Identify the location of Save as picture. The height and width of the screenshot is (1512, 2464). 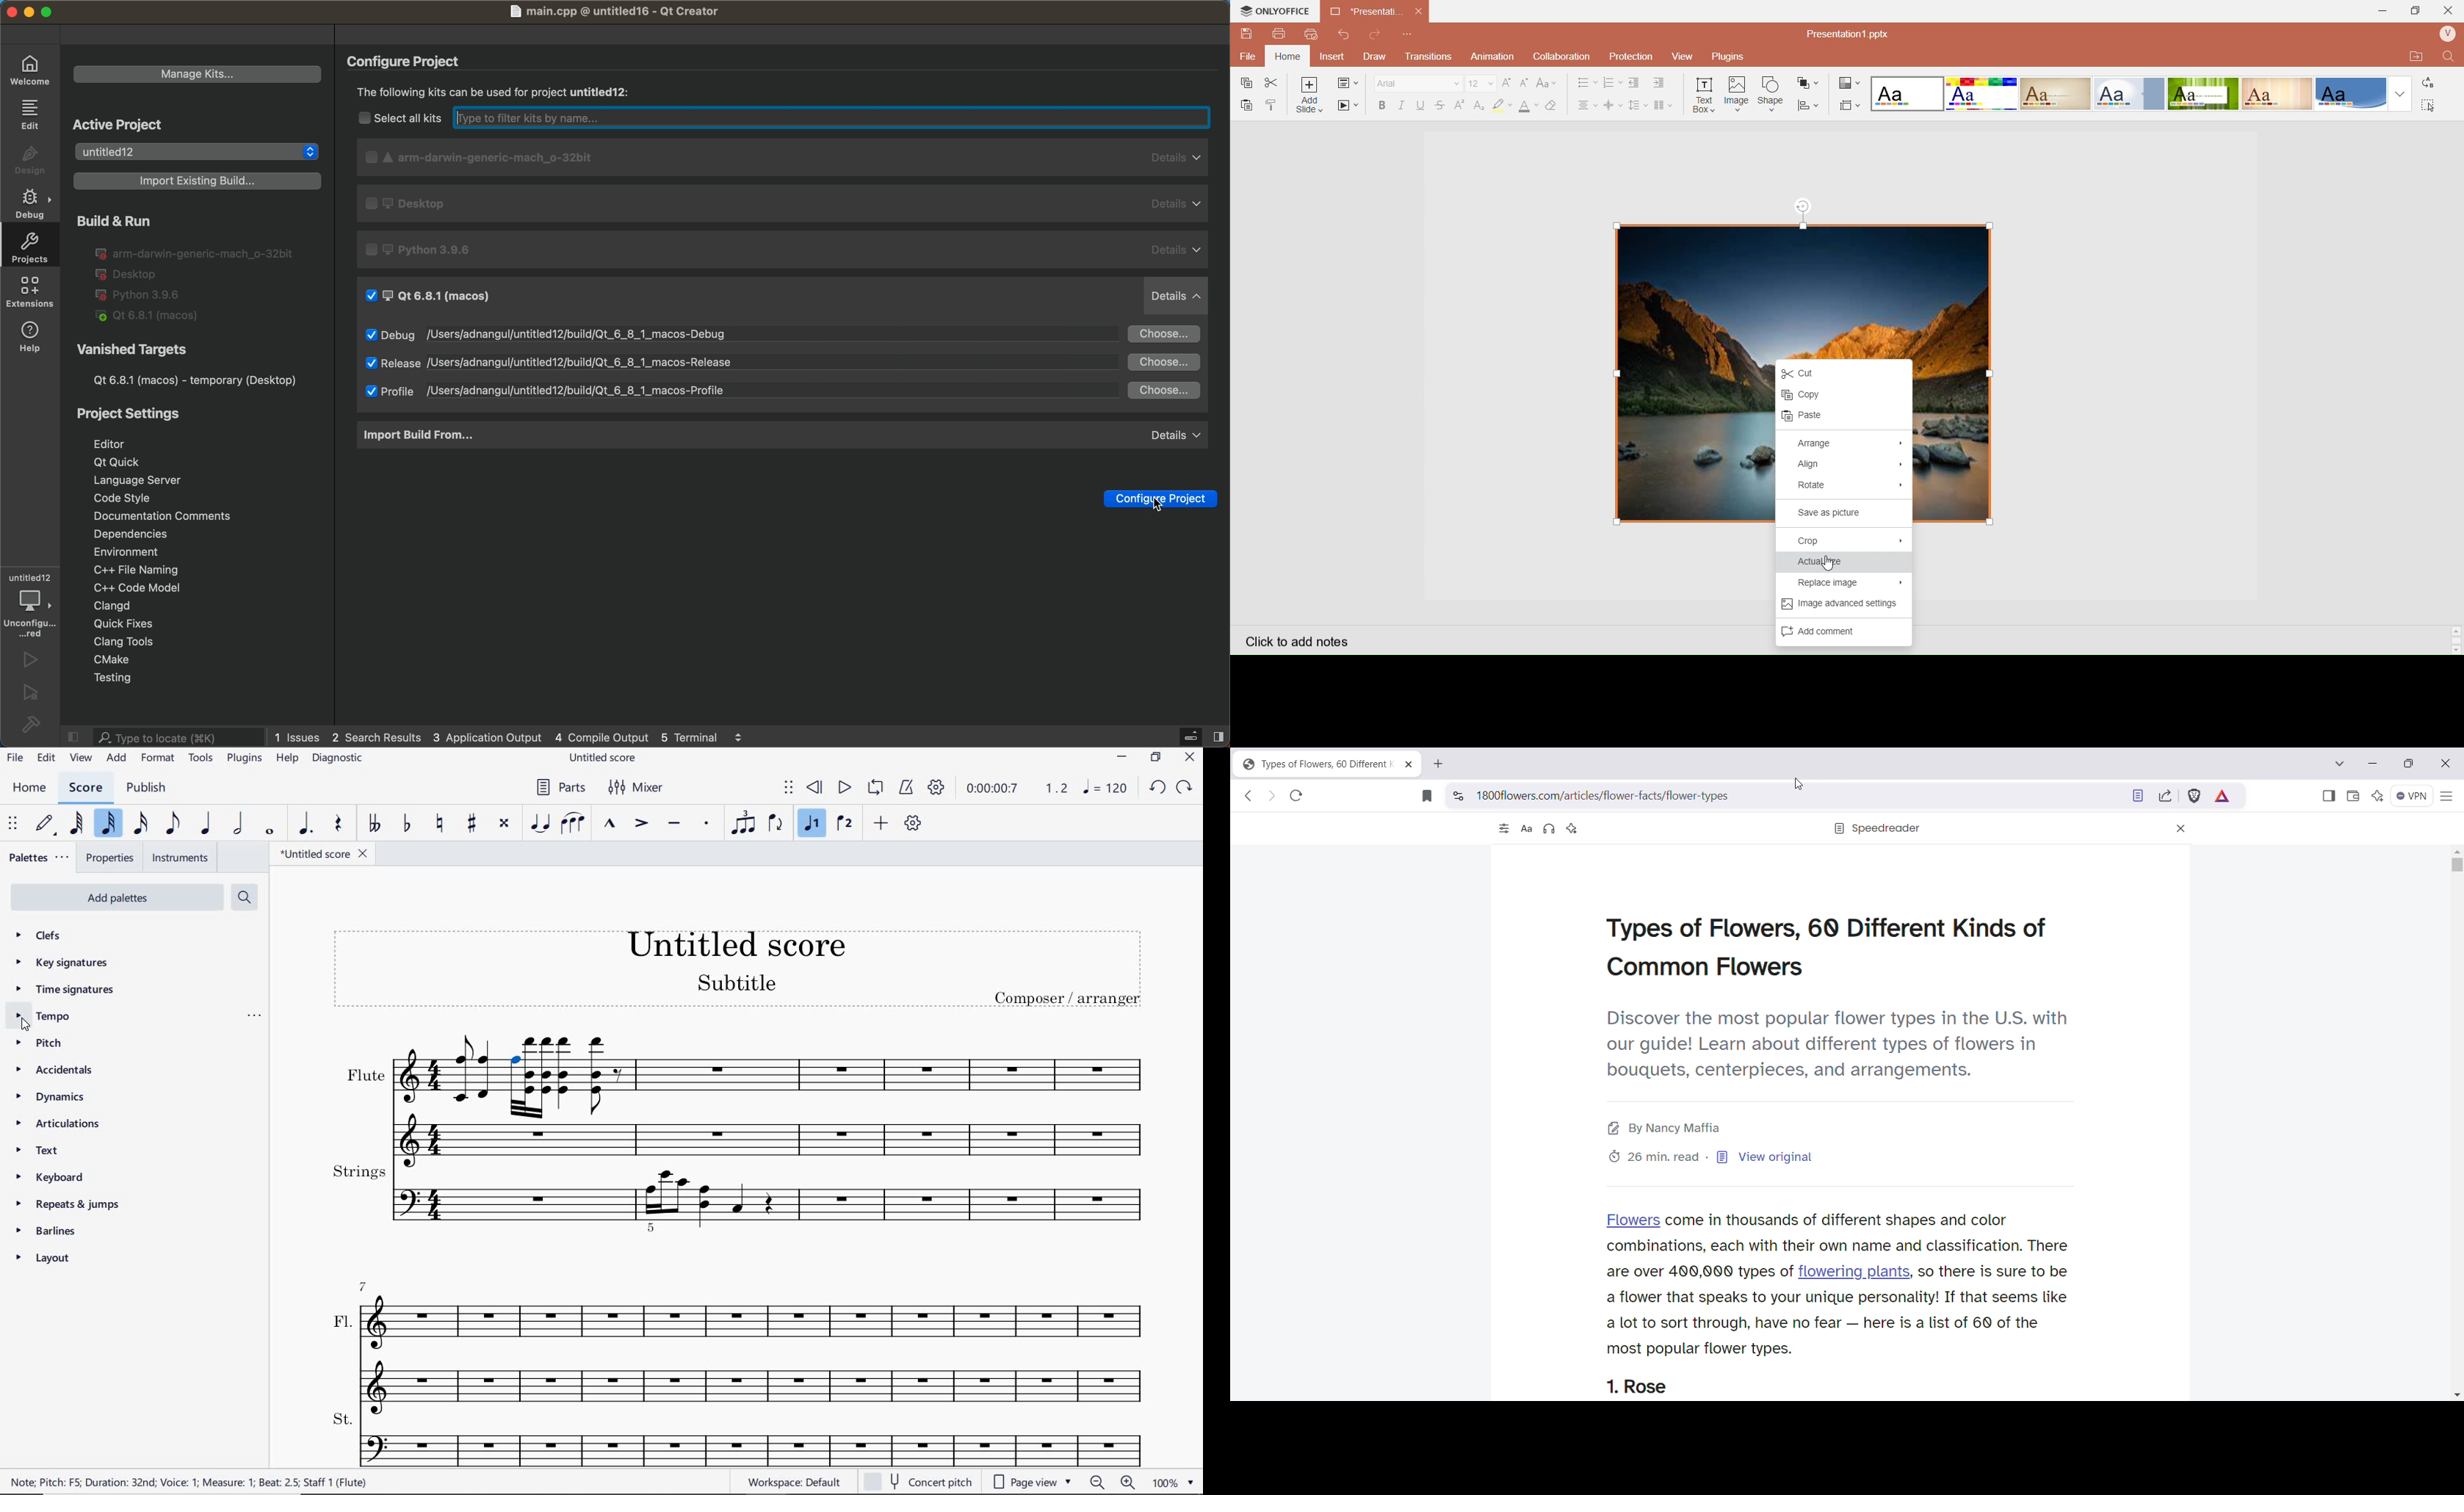
(1841, 514).